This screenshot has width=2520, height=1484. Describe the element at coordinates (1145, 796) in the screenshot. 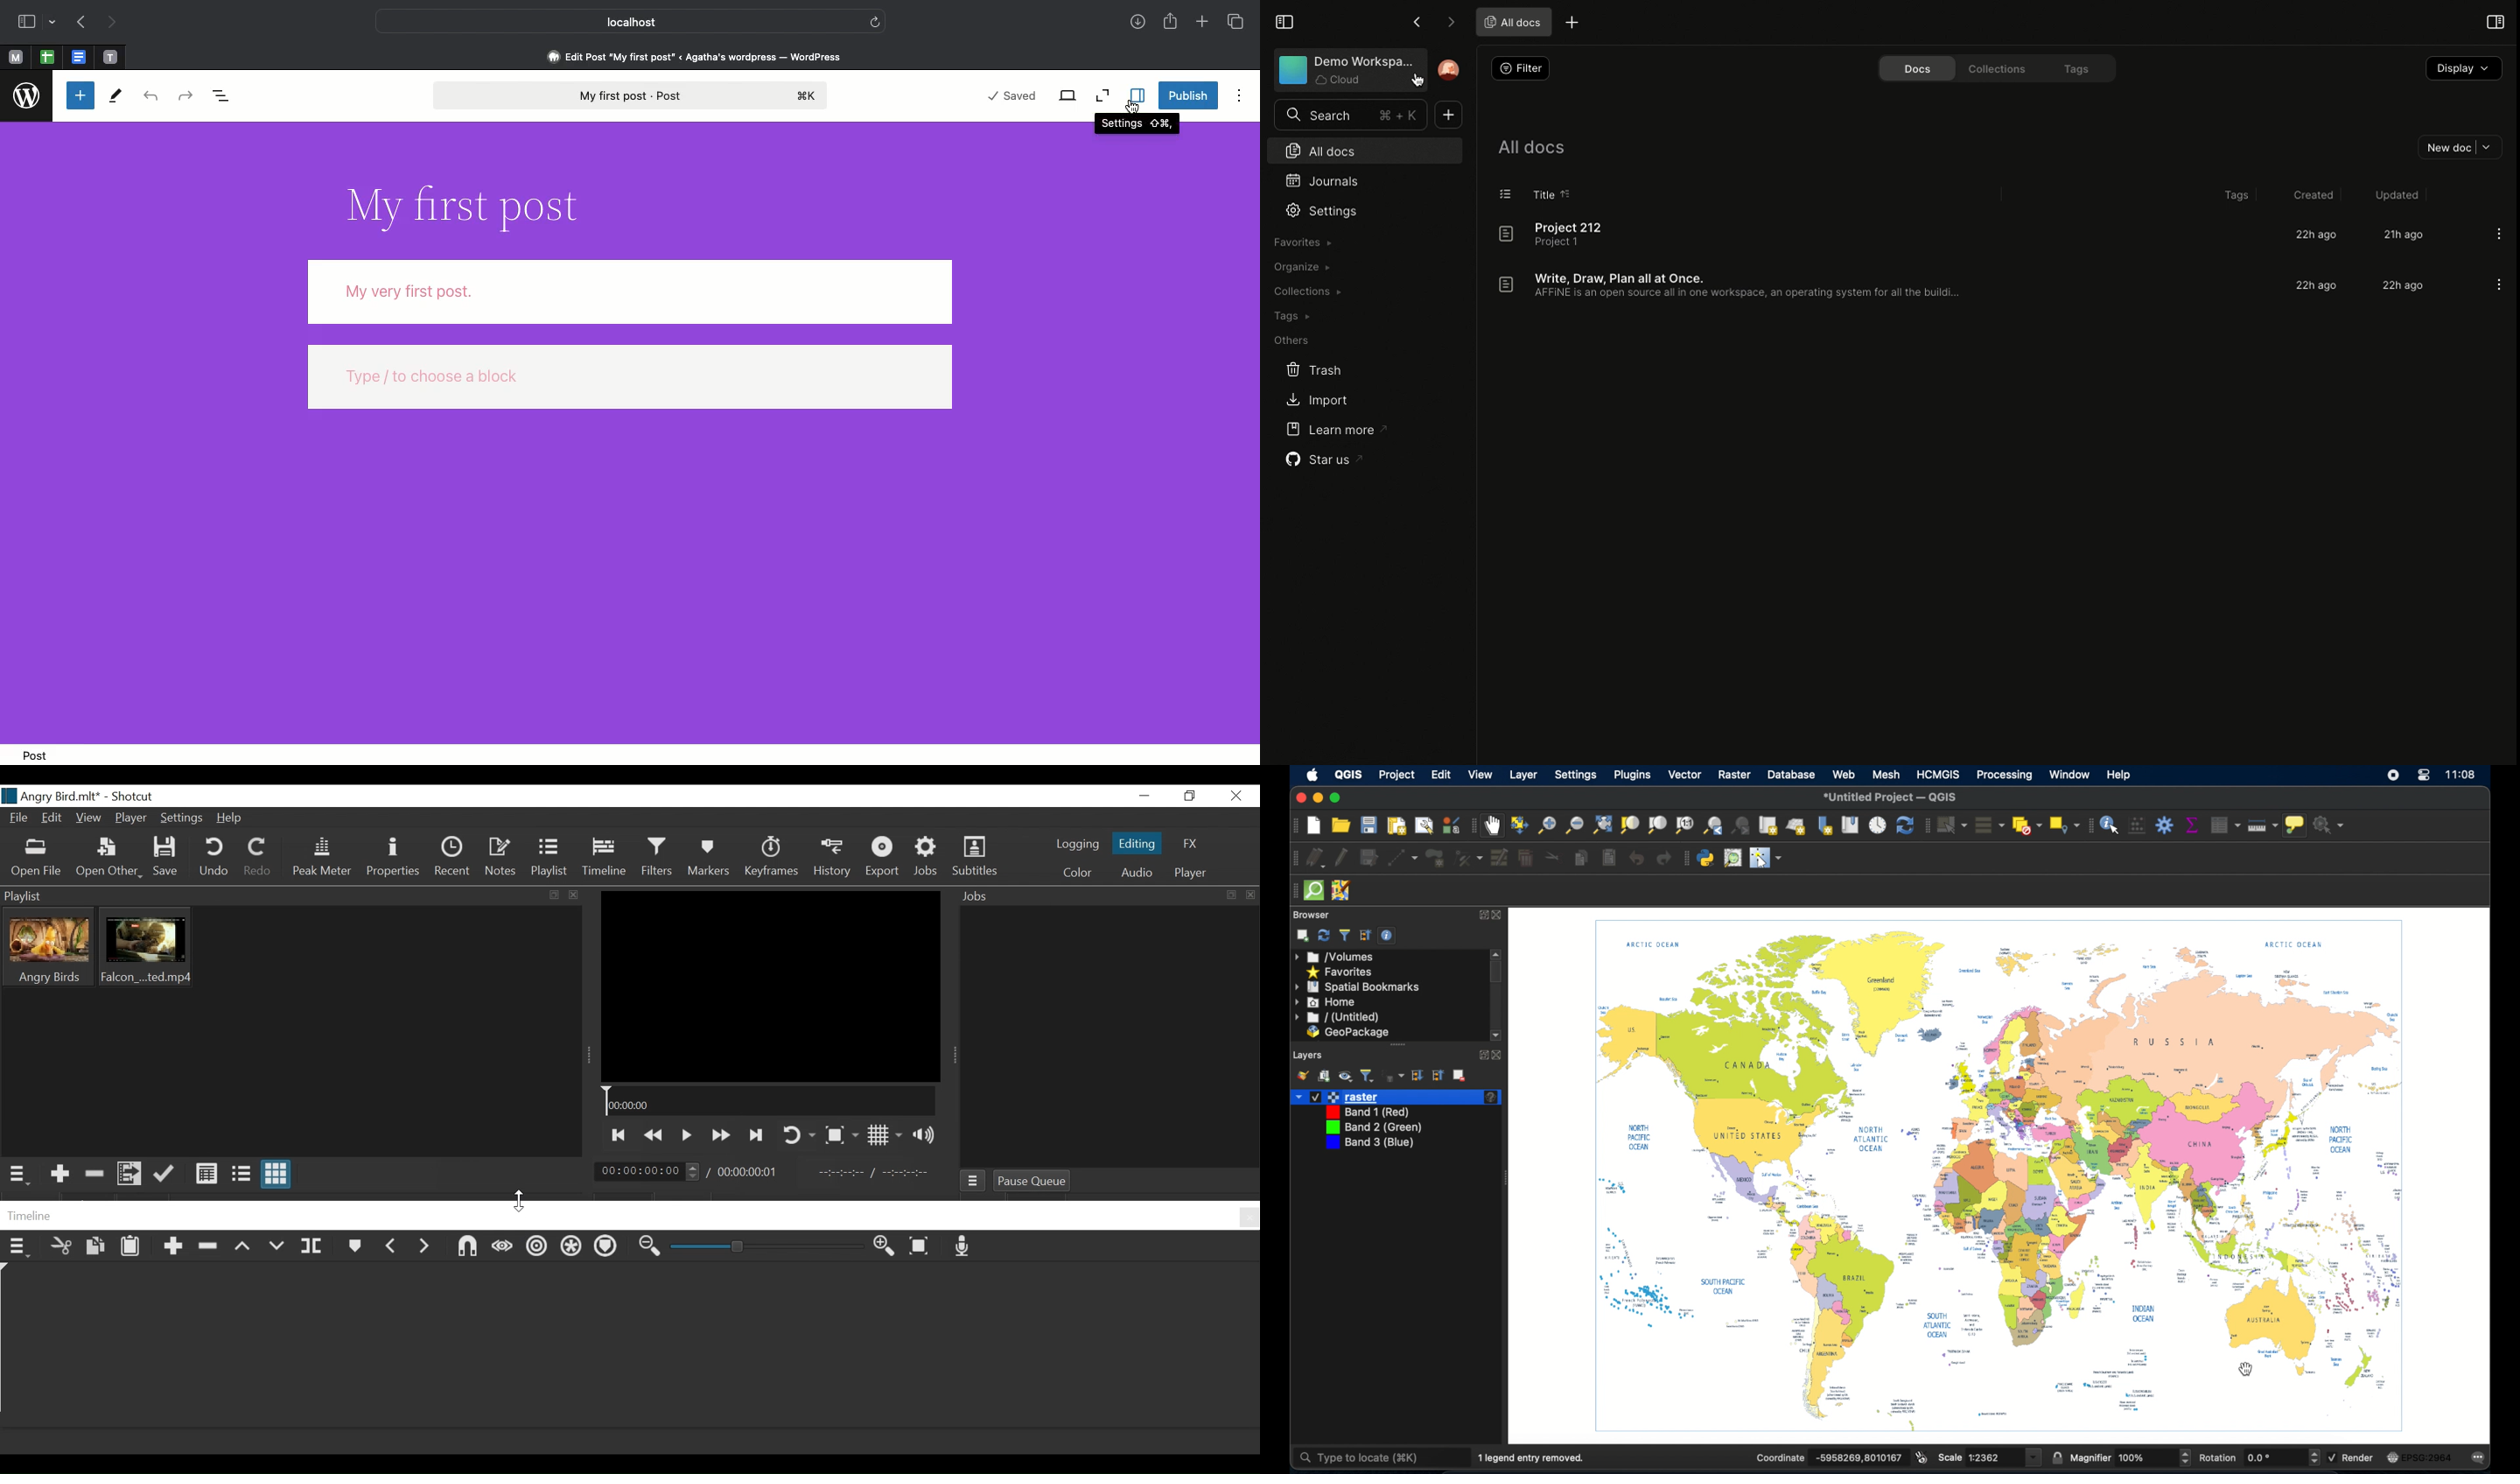

I see `minimize` at that location.